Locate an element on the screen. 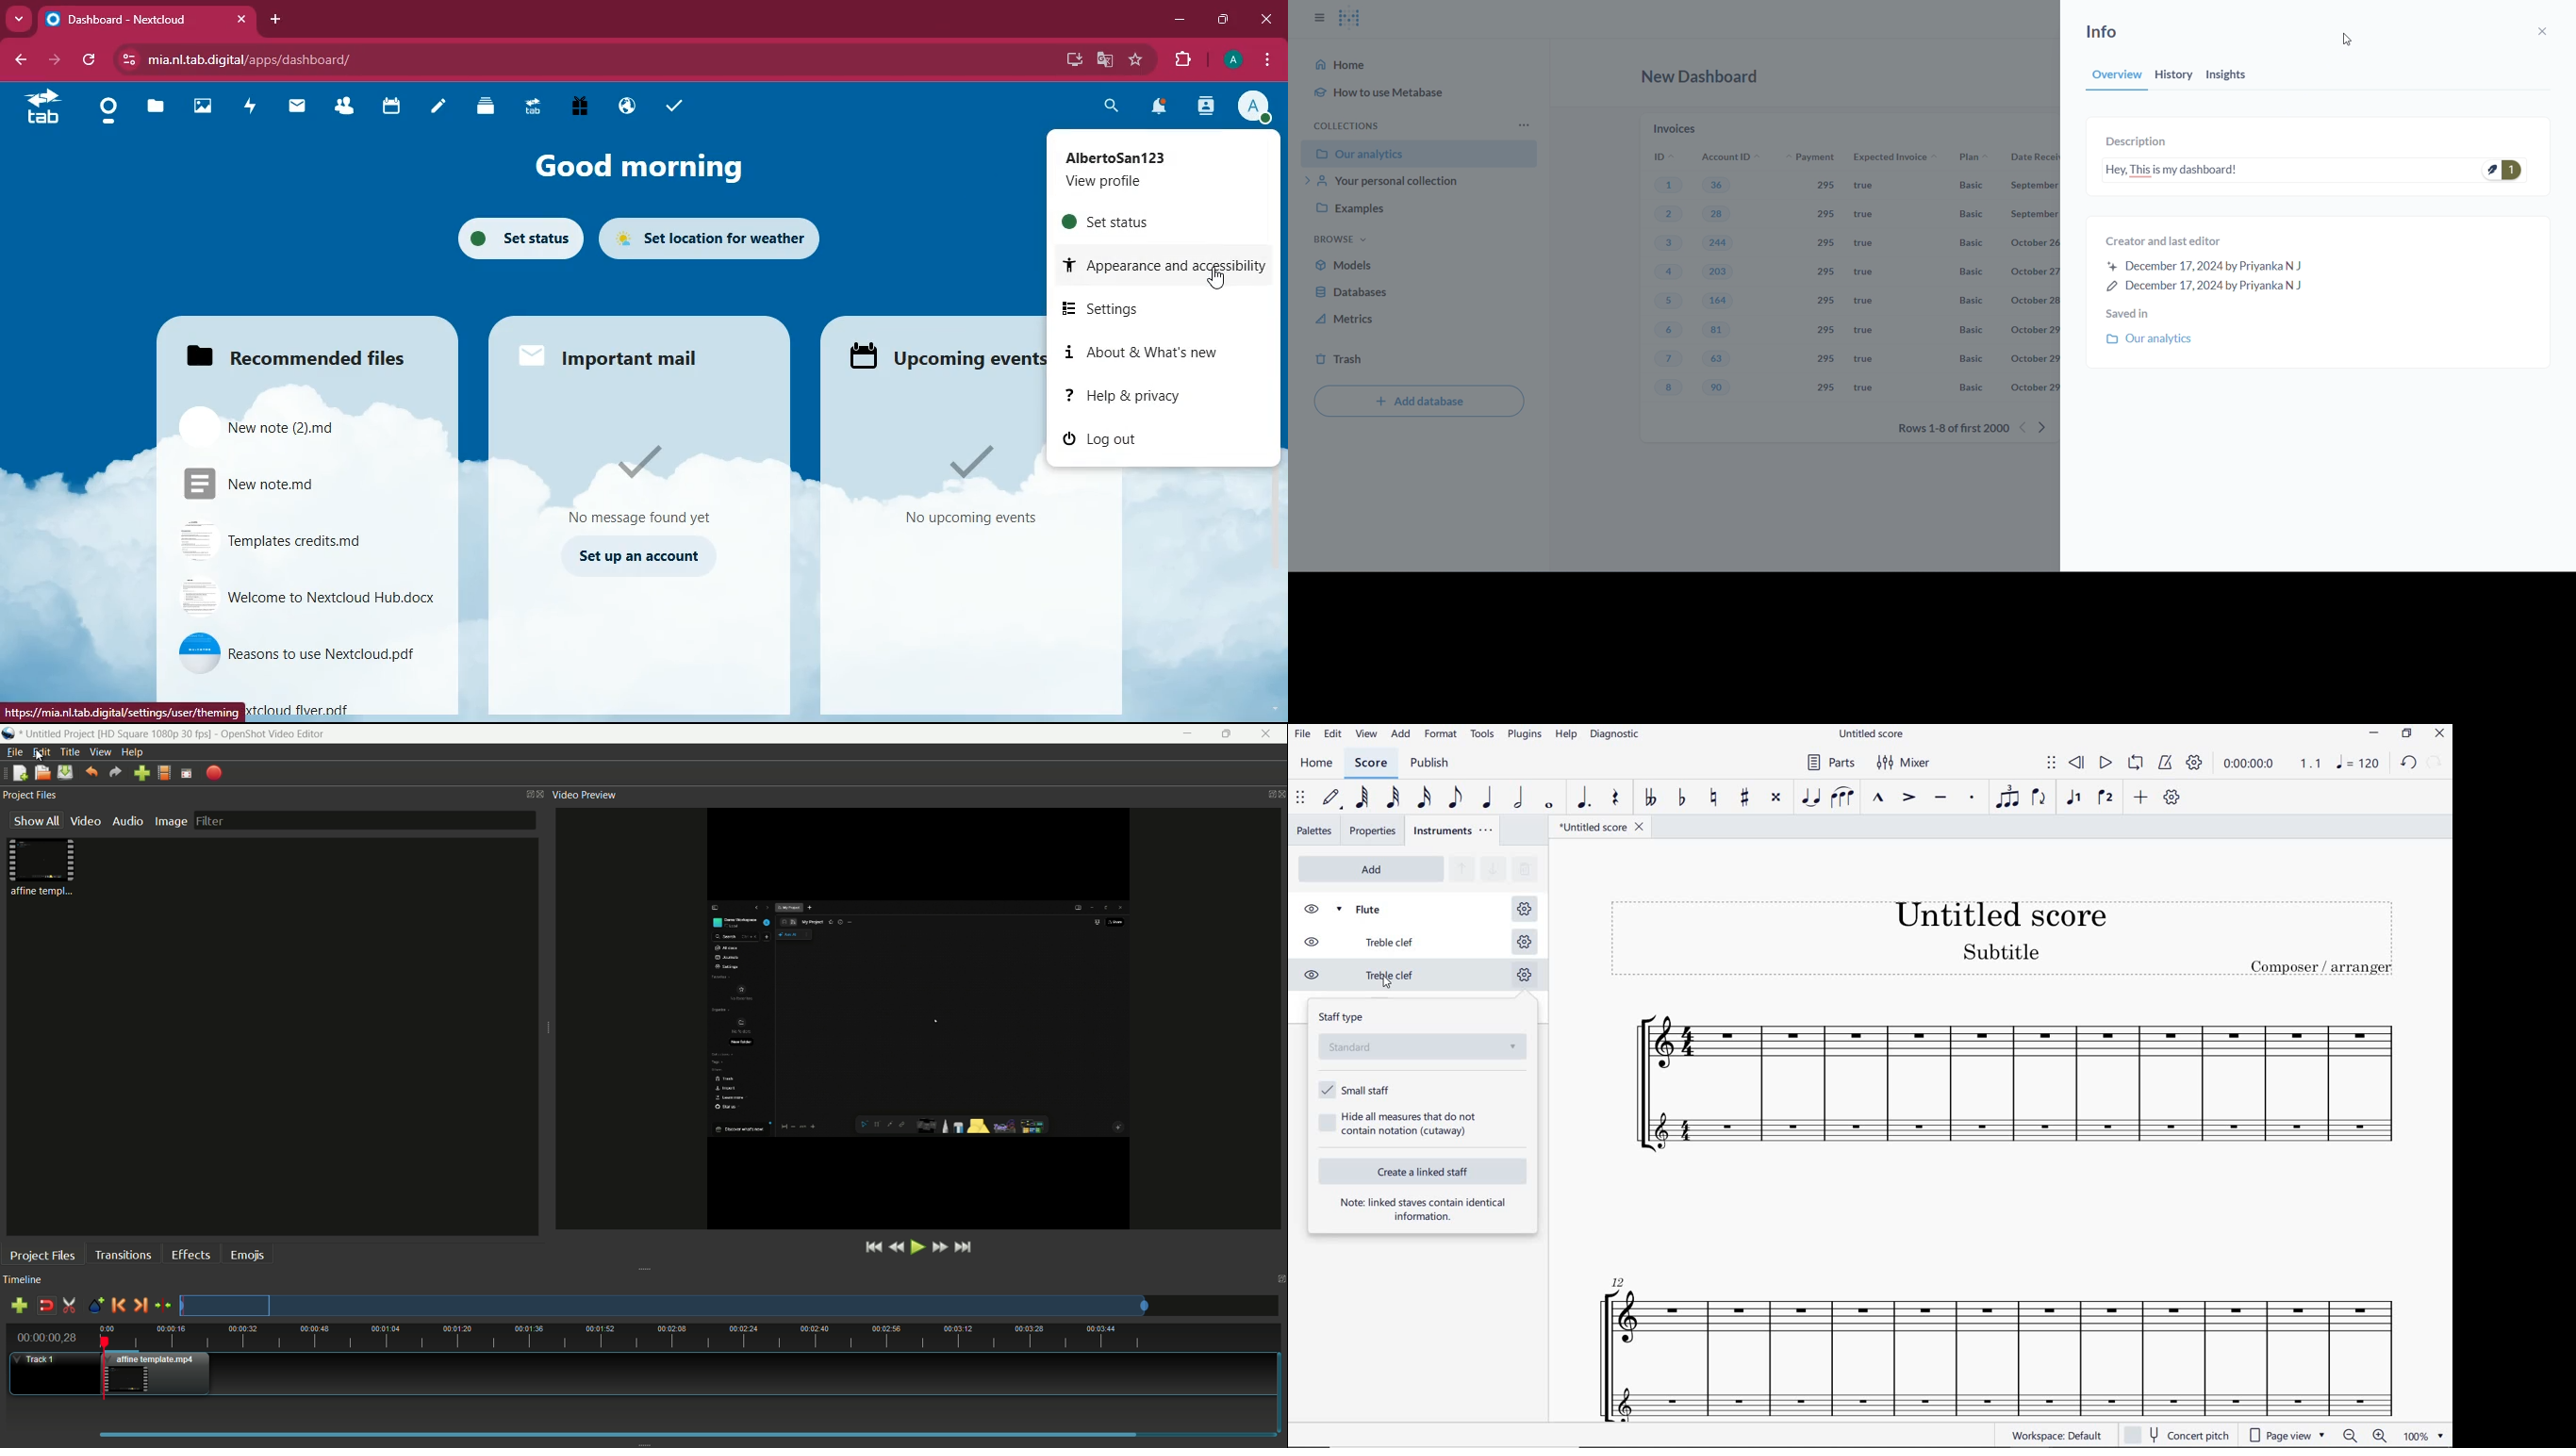  TUPLET is located at coordinates (2004, 798).